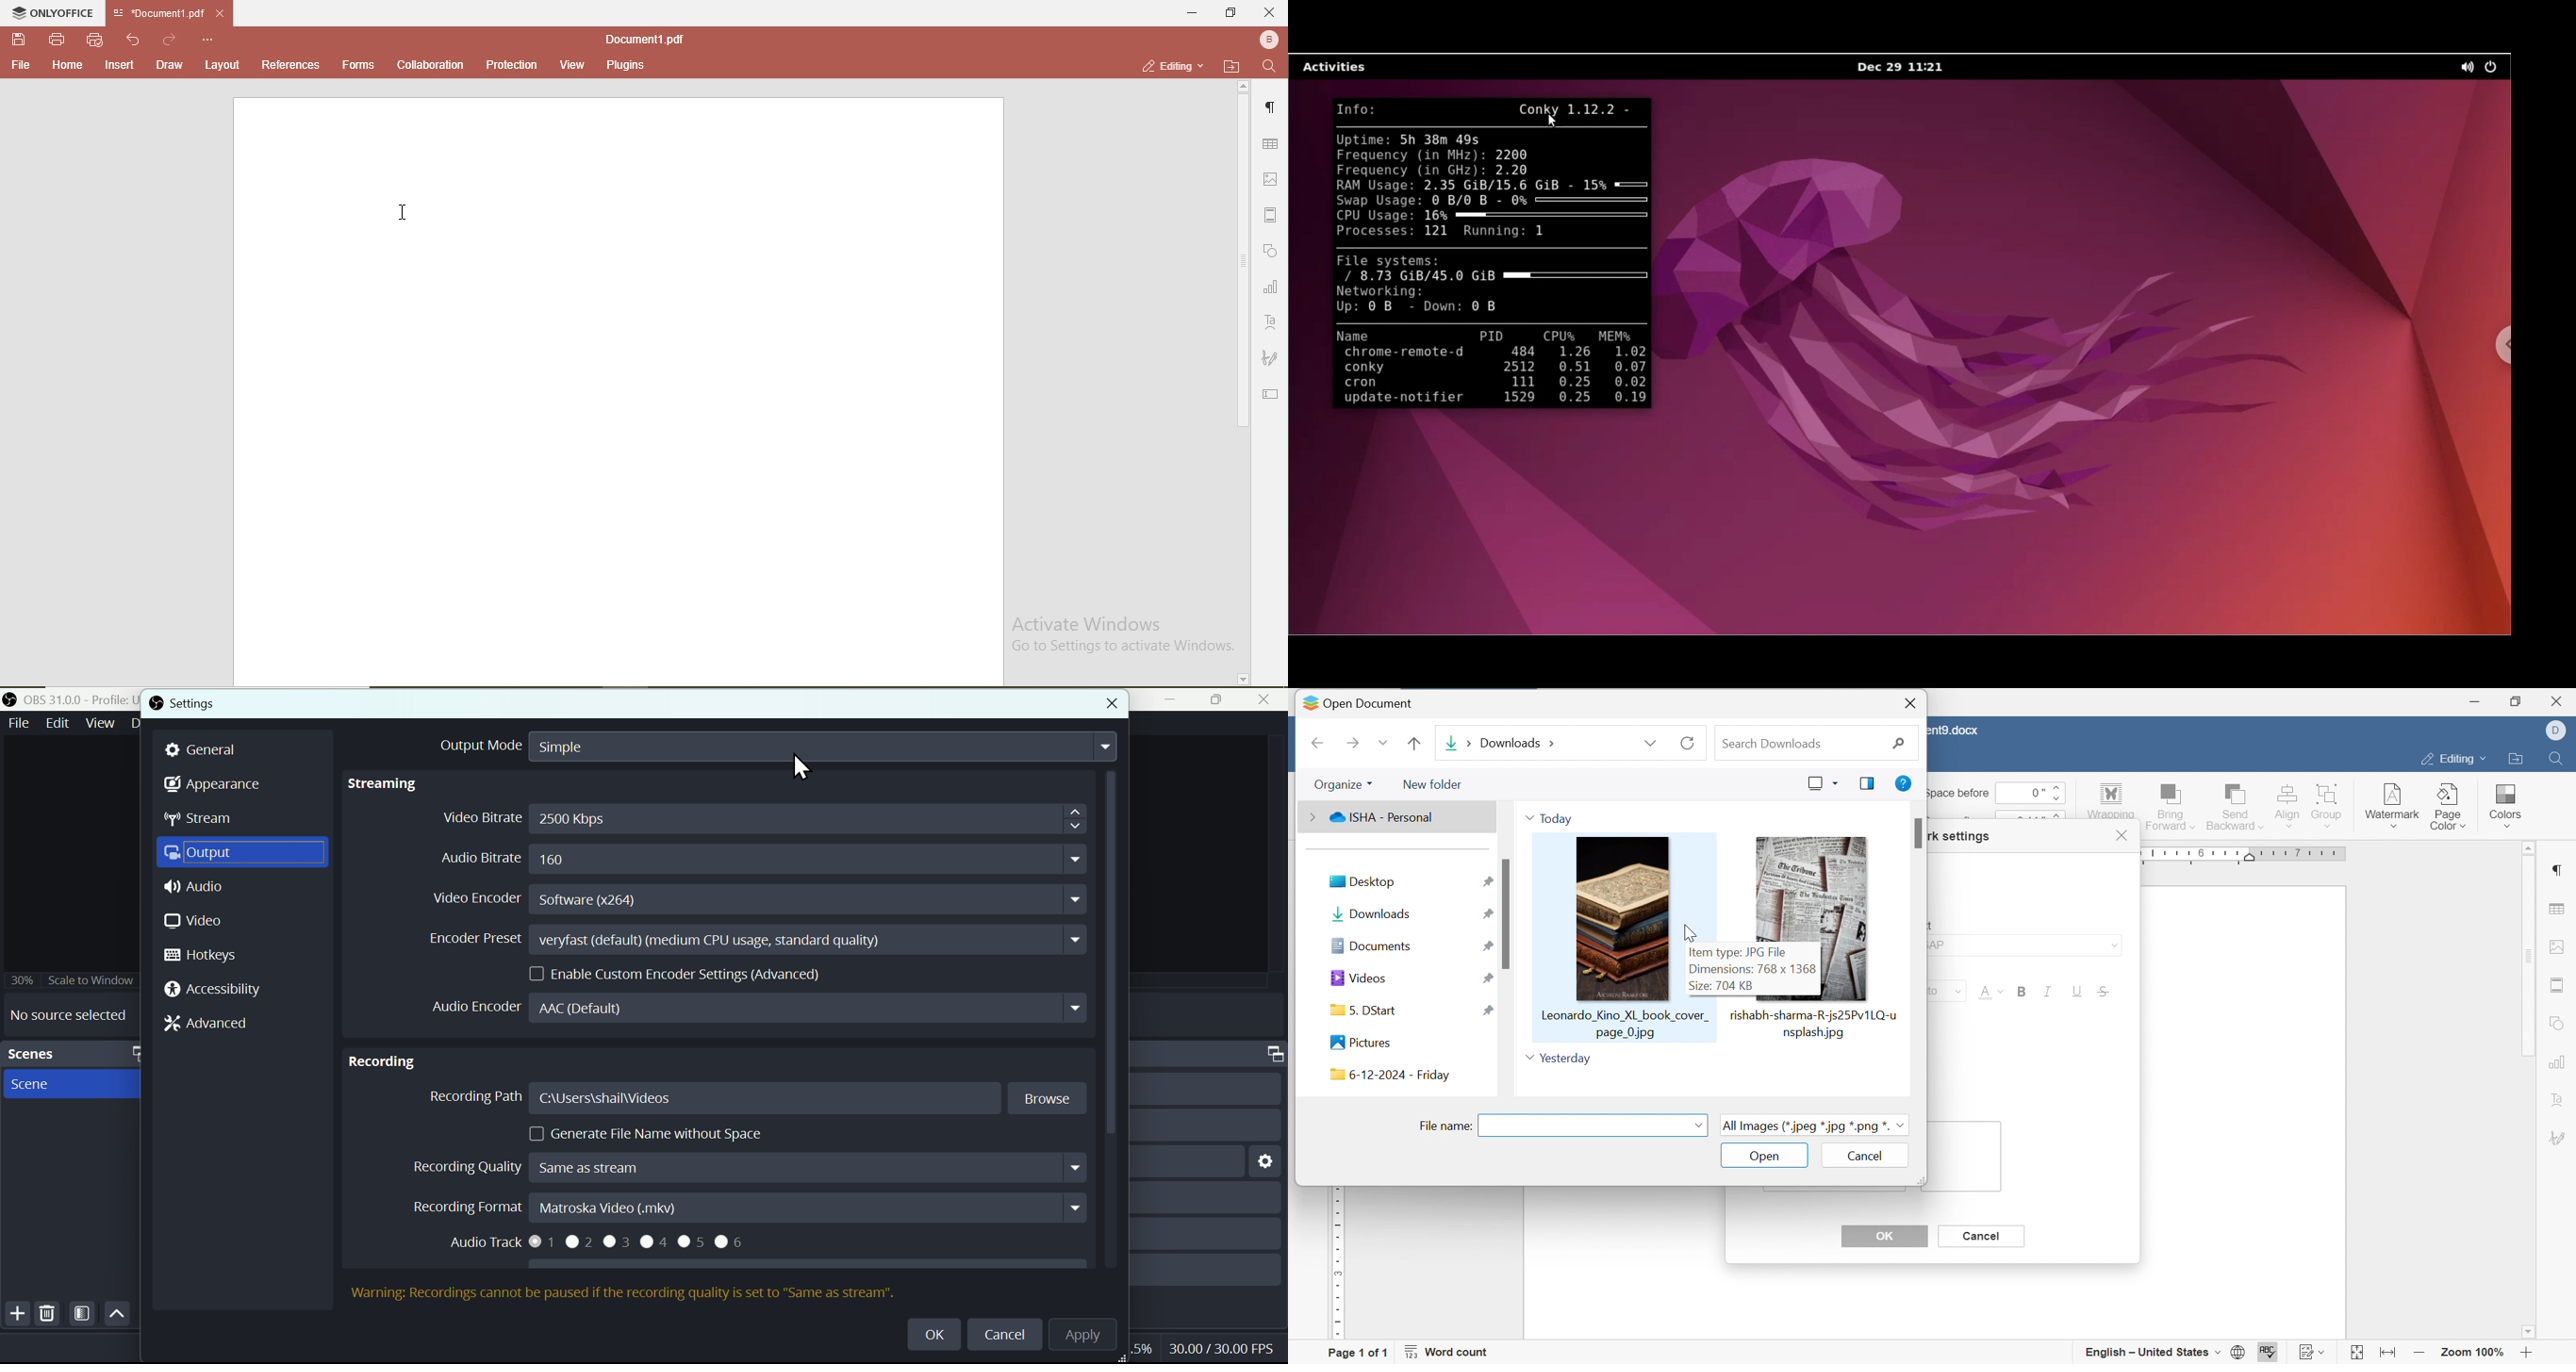 Image resolution: width=2576 pixels, height=1372 pixels. Describe the element at coordinates (2110, 801) in the screenshot. I see `wrapping` at that location.